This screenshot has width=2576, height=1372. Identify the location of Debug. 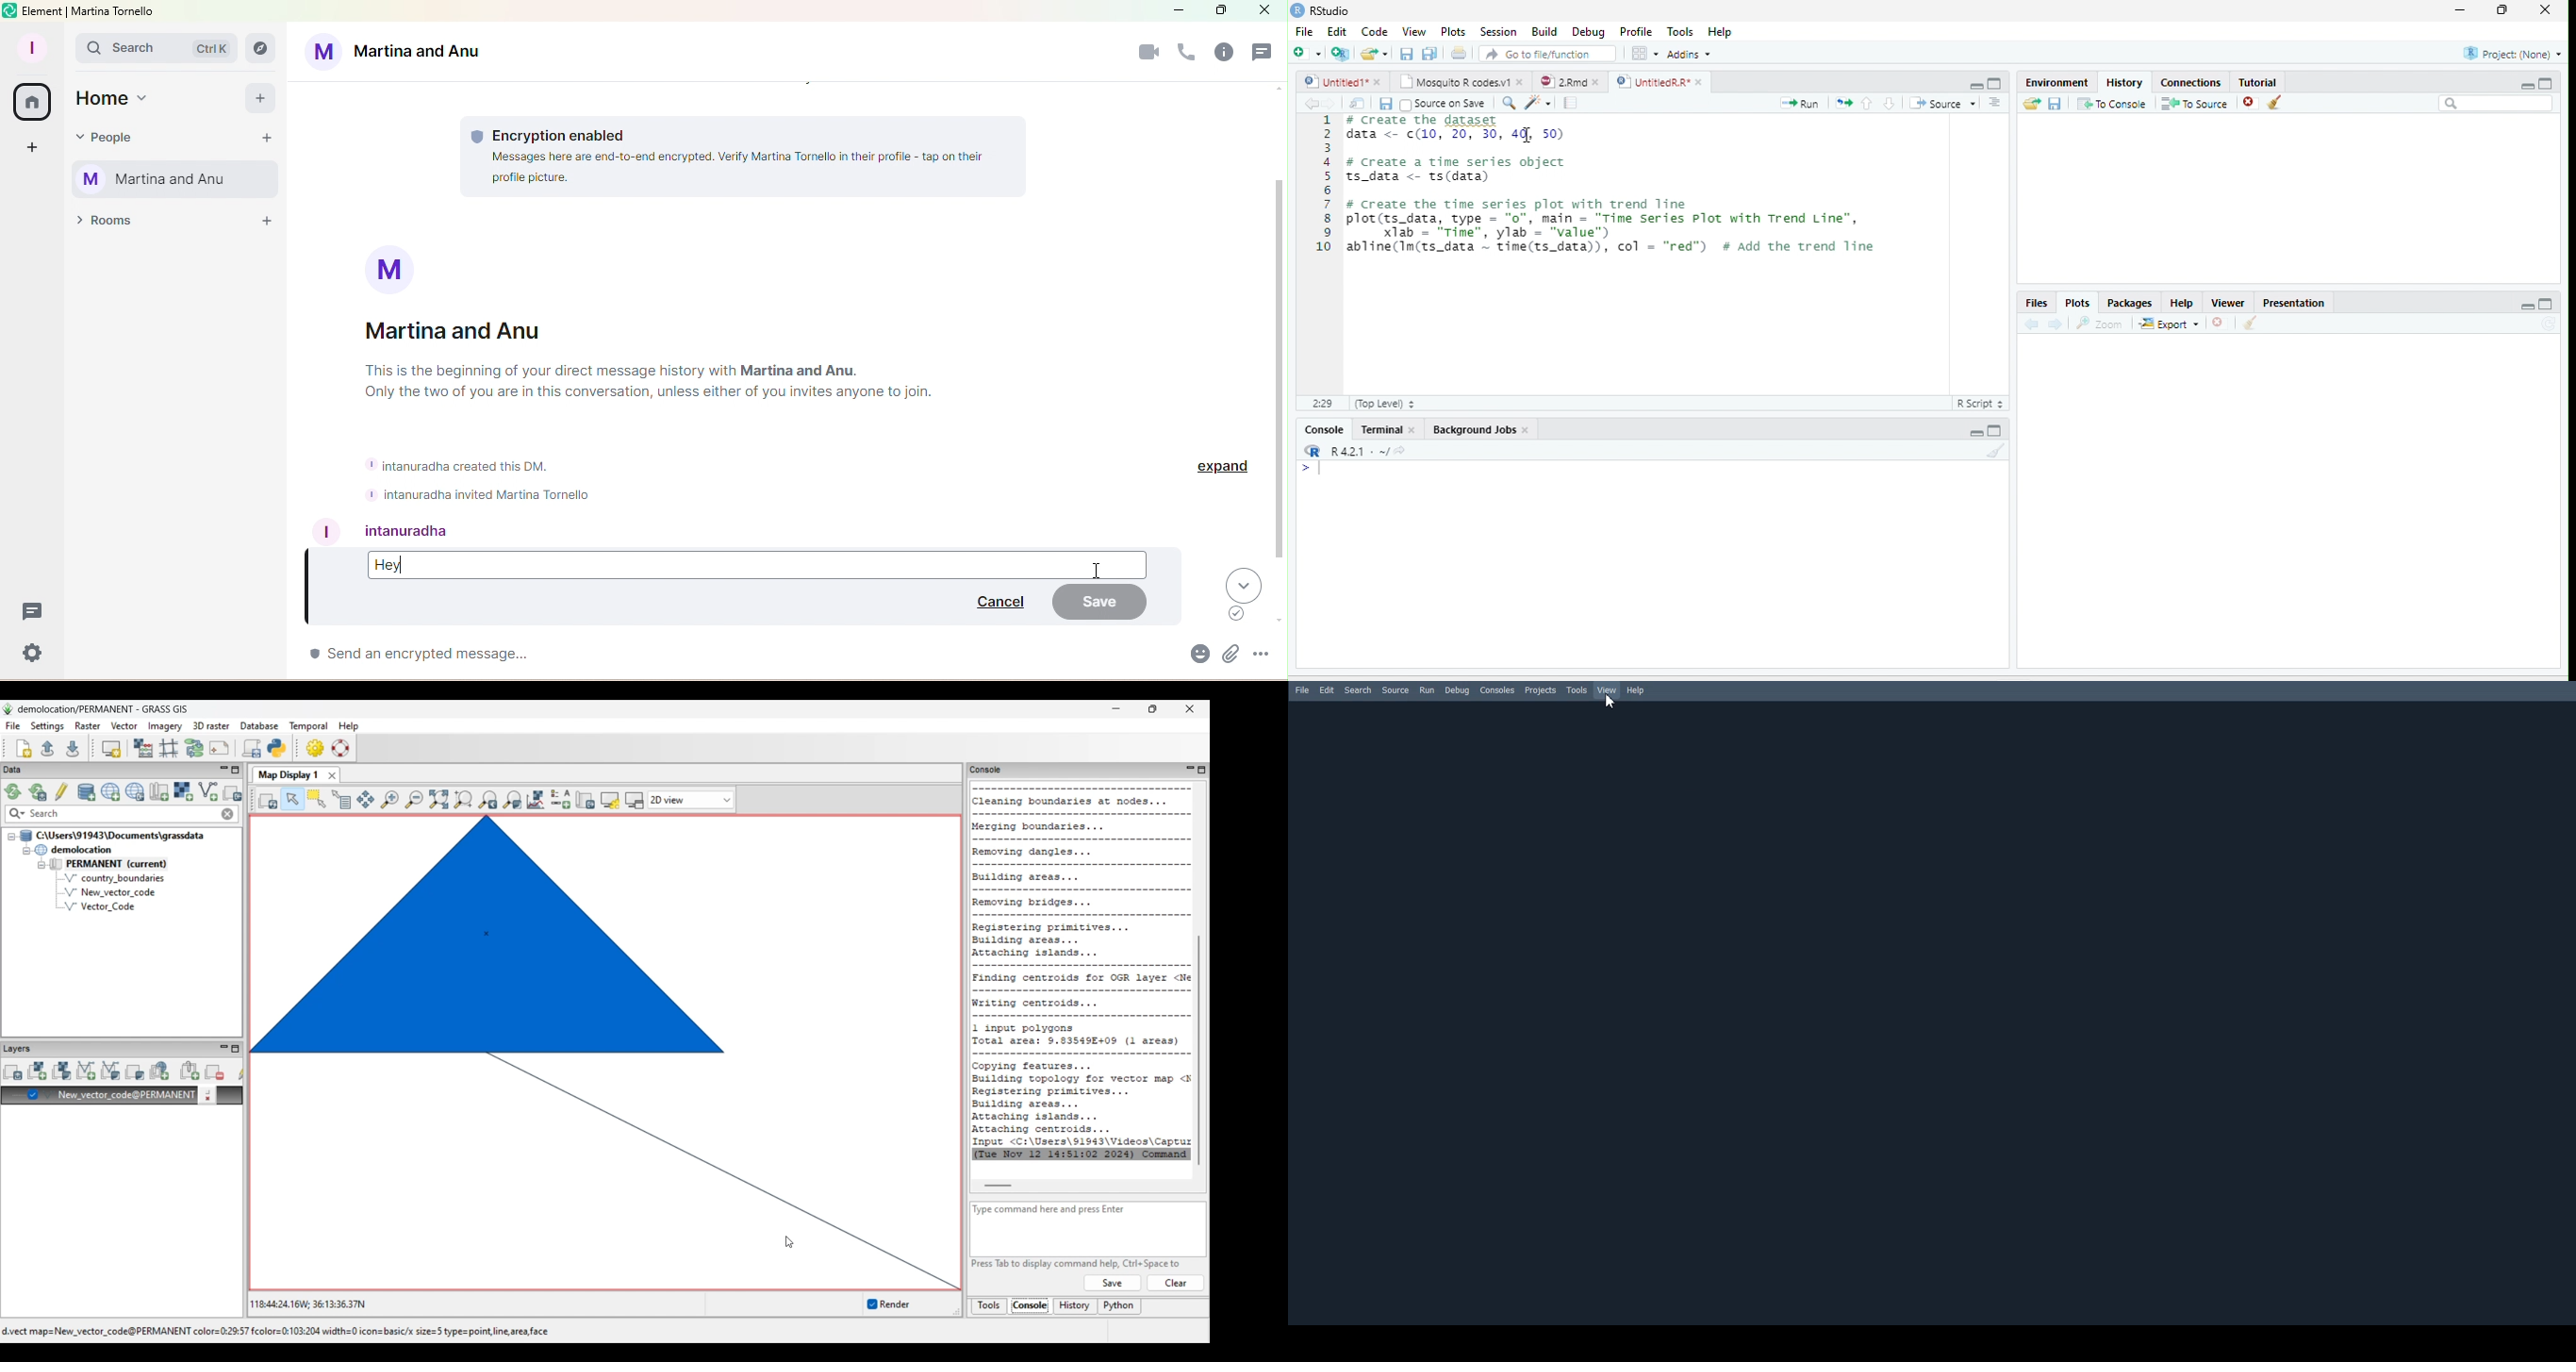
(1588, 32).